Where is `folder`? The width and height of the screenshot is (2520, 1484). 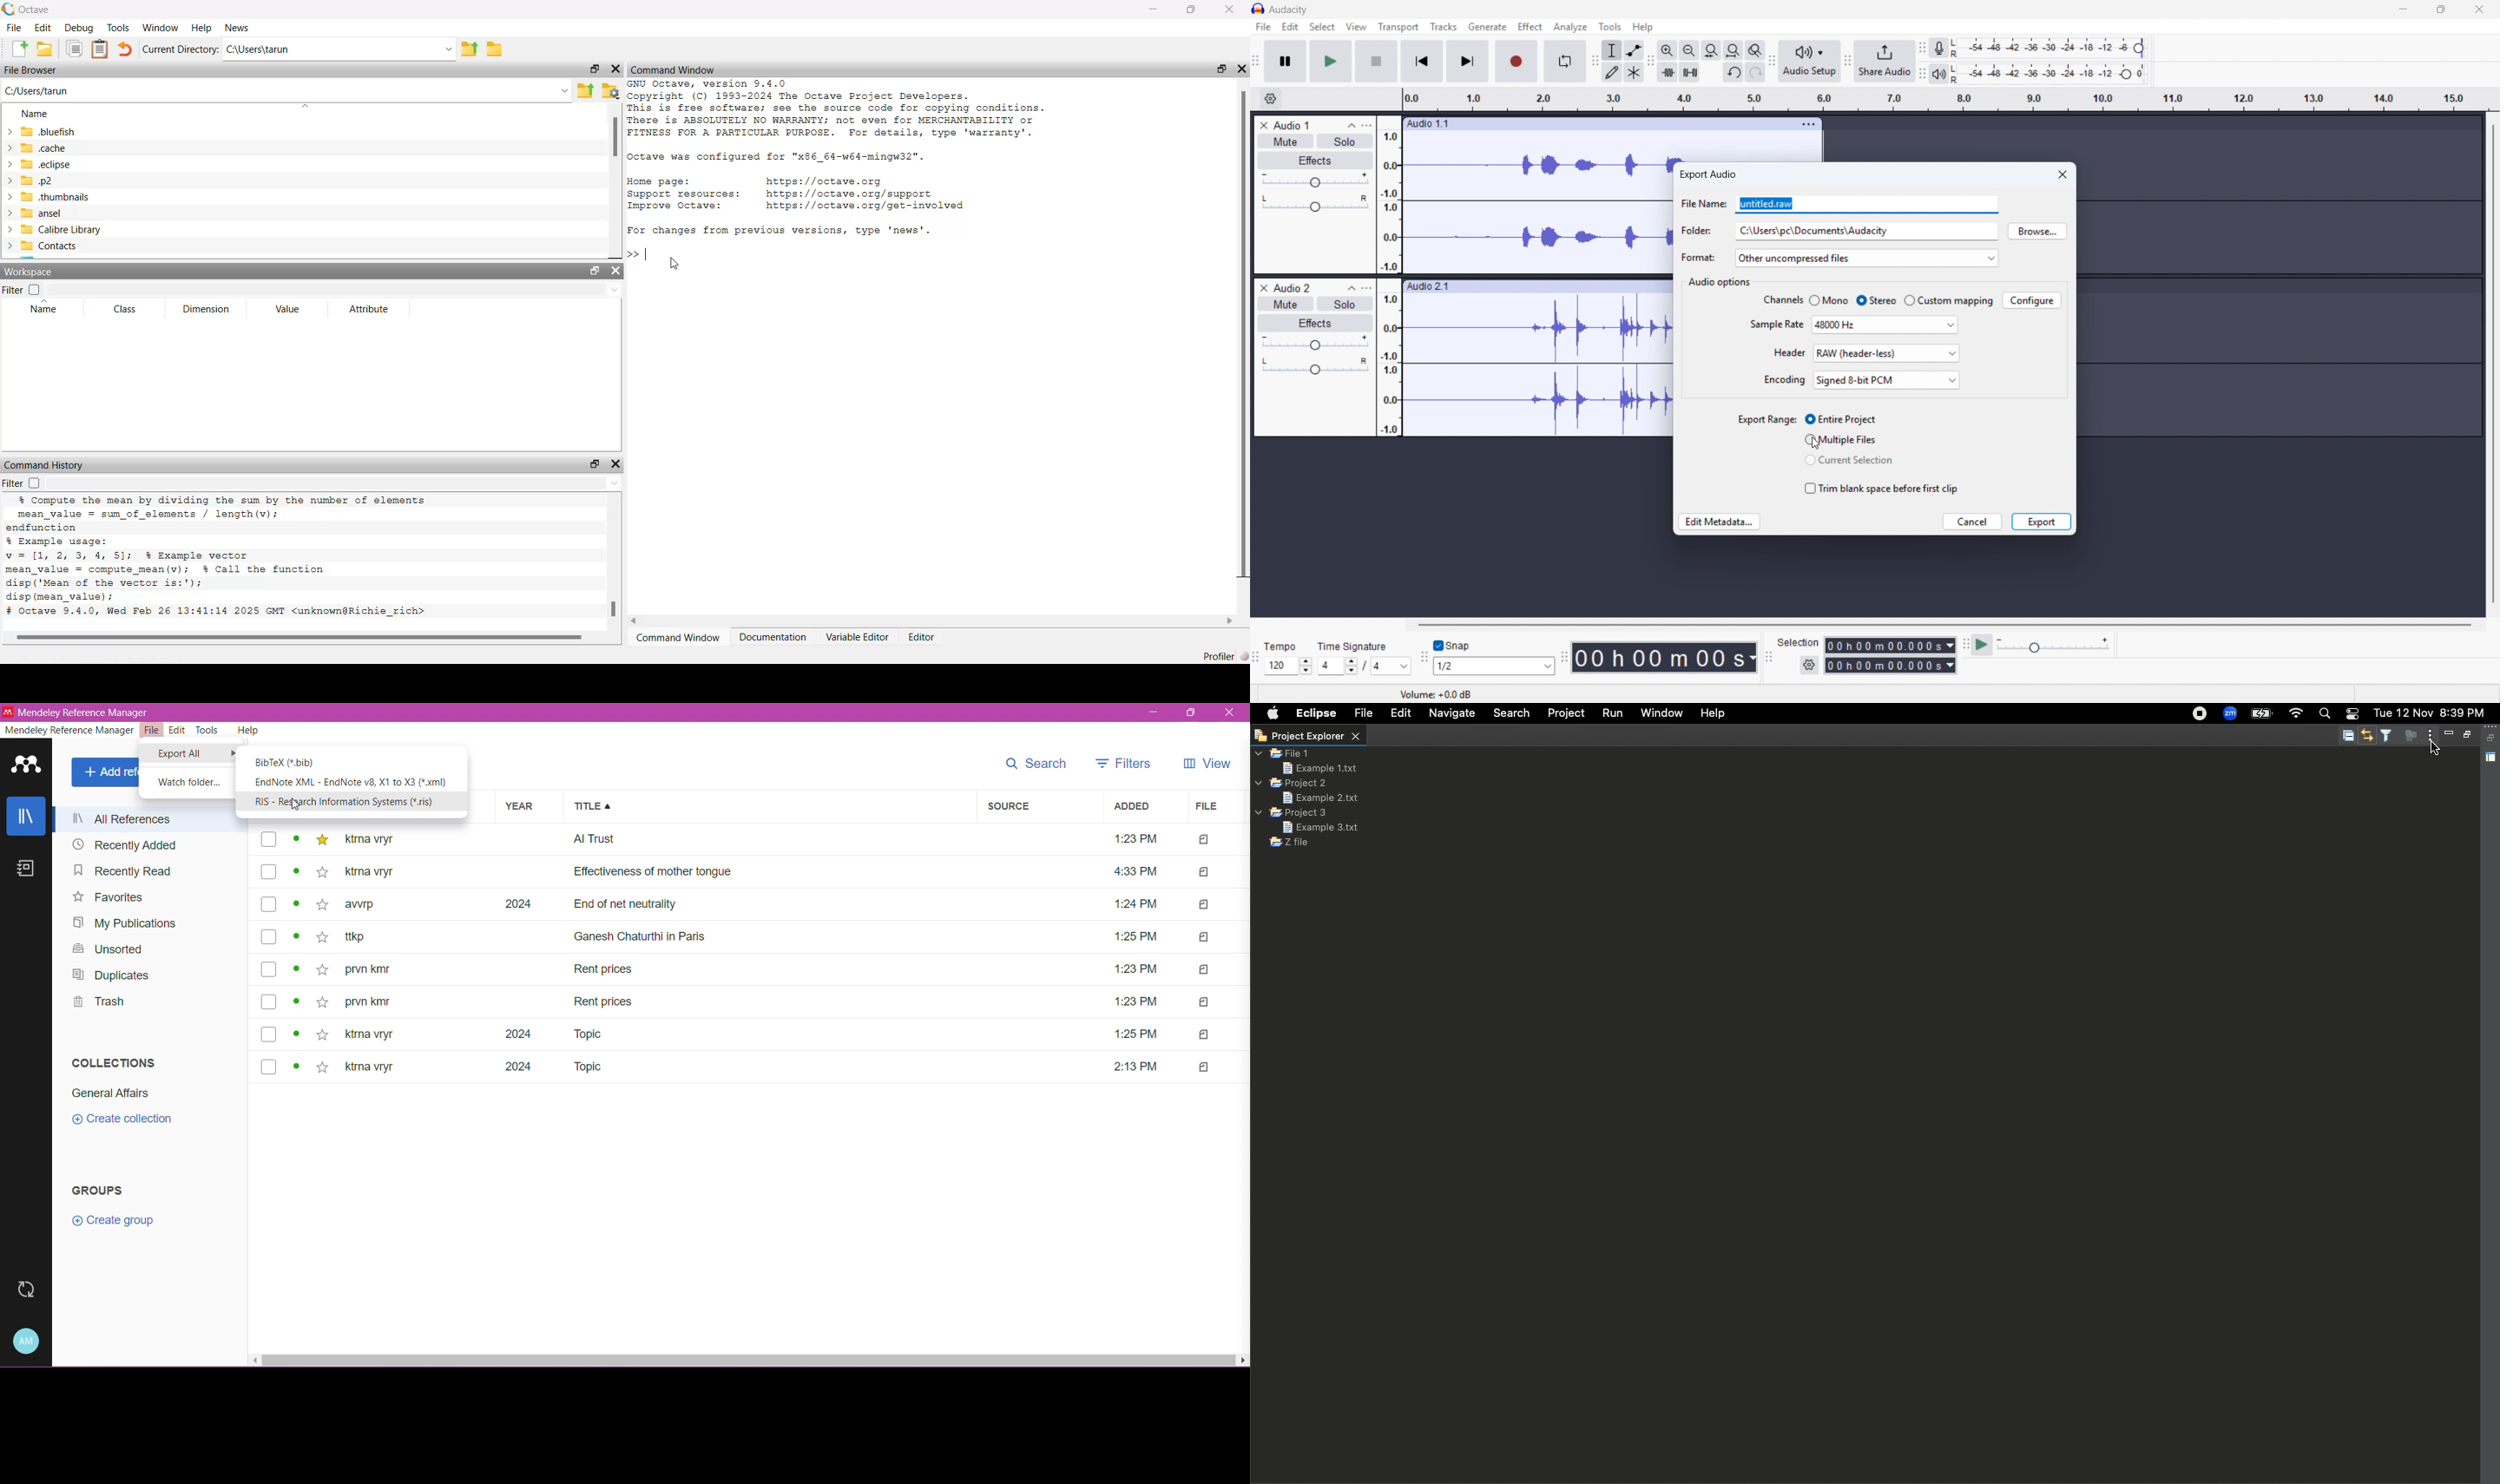
folder is located at coordinates (496, 49).